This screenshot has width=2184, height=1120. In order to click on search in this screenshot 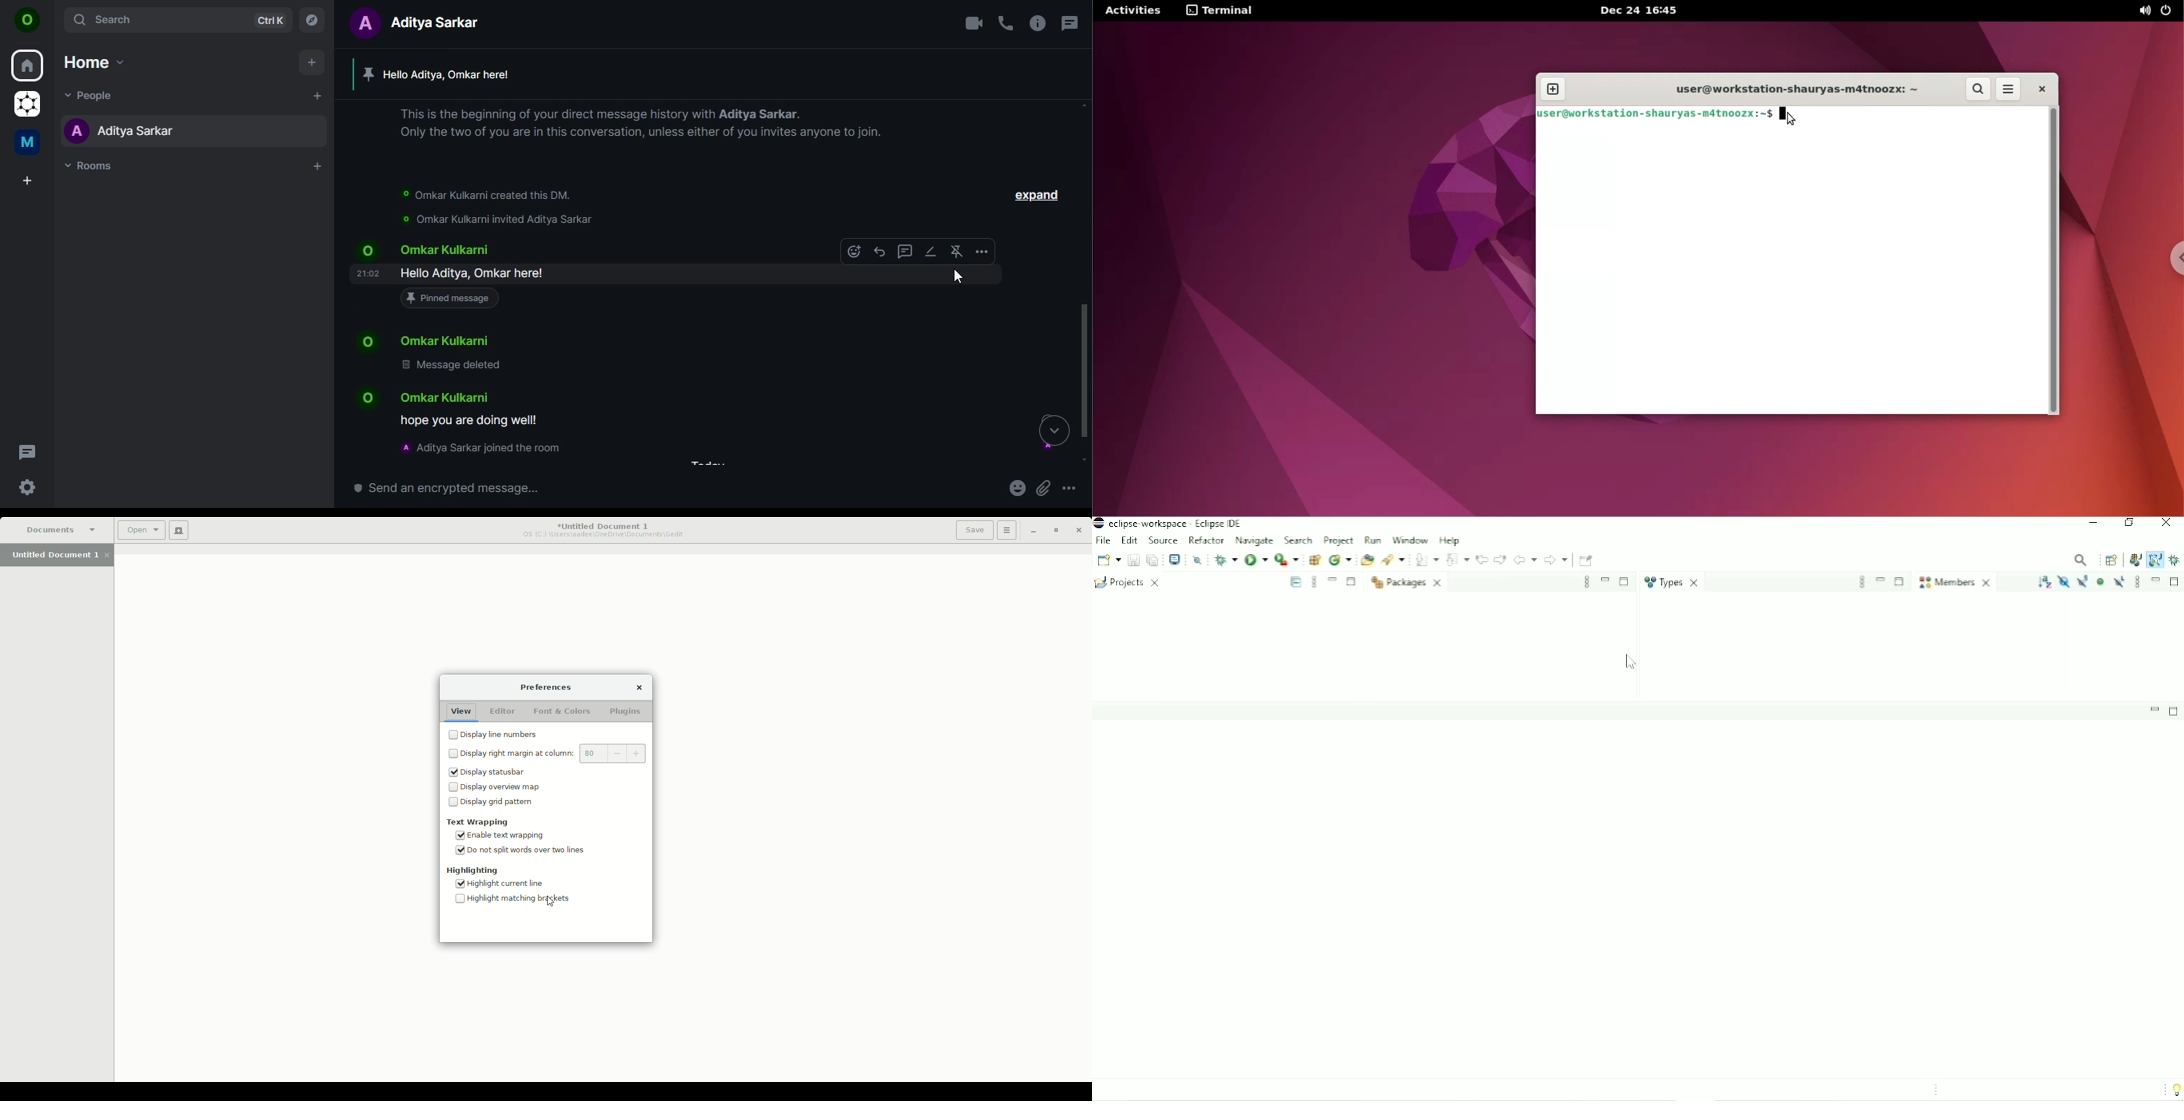, I will do `click(177, 19)`.